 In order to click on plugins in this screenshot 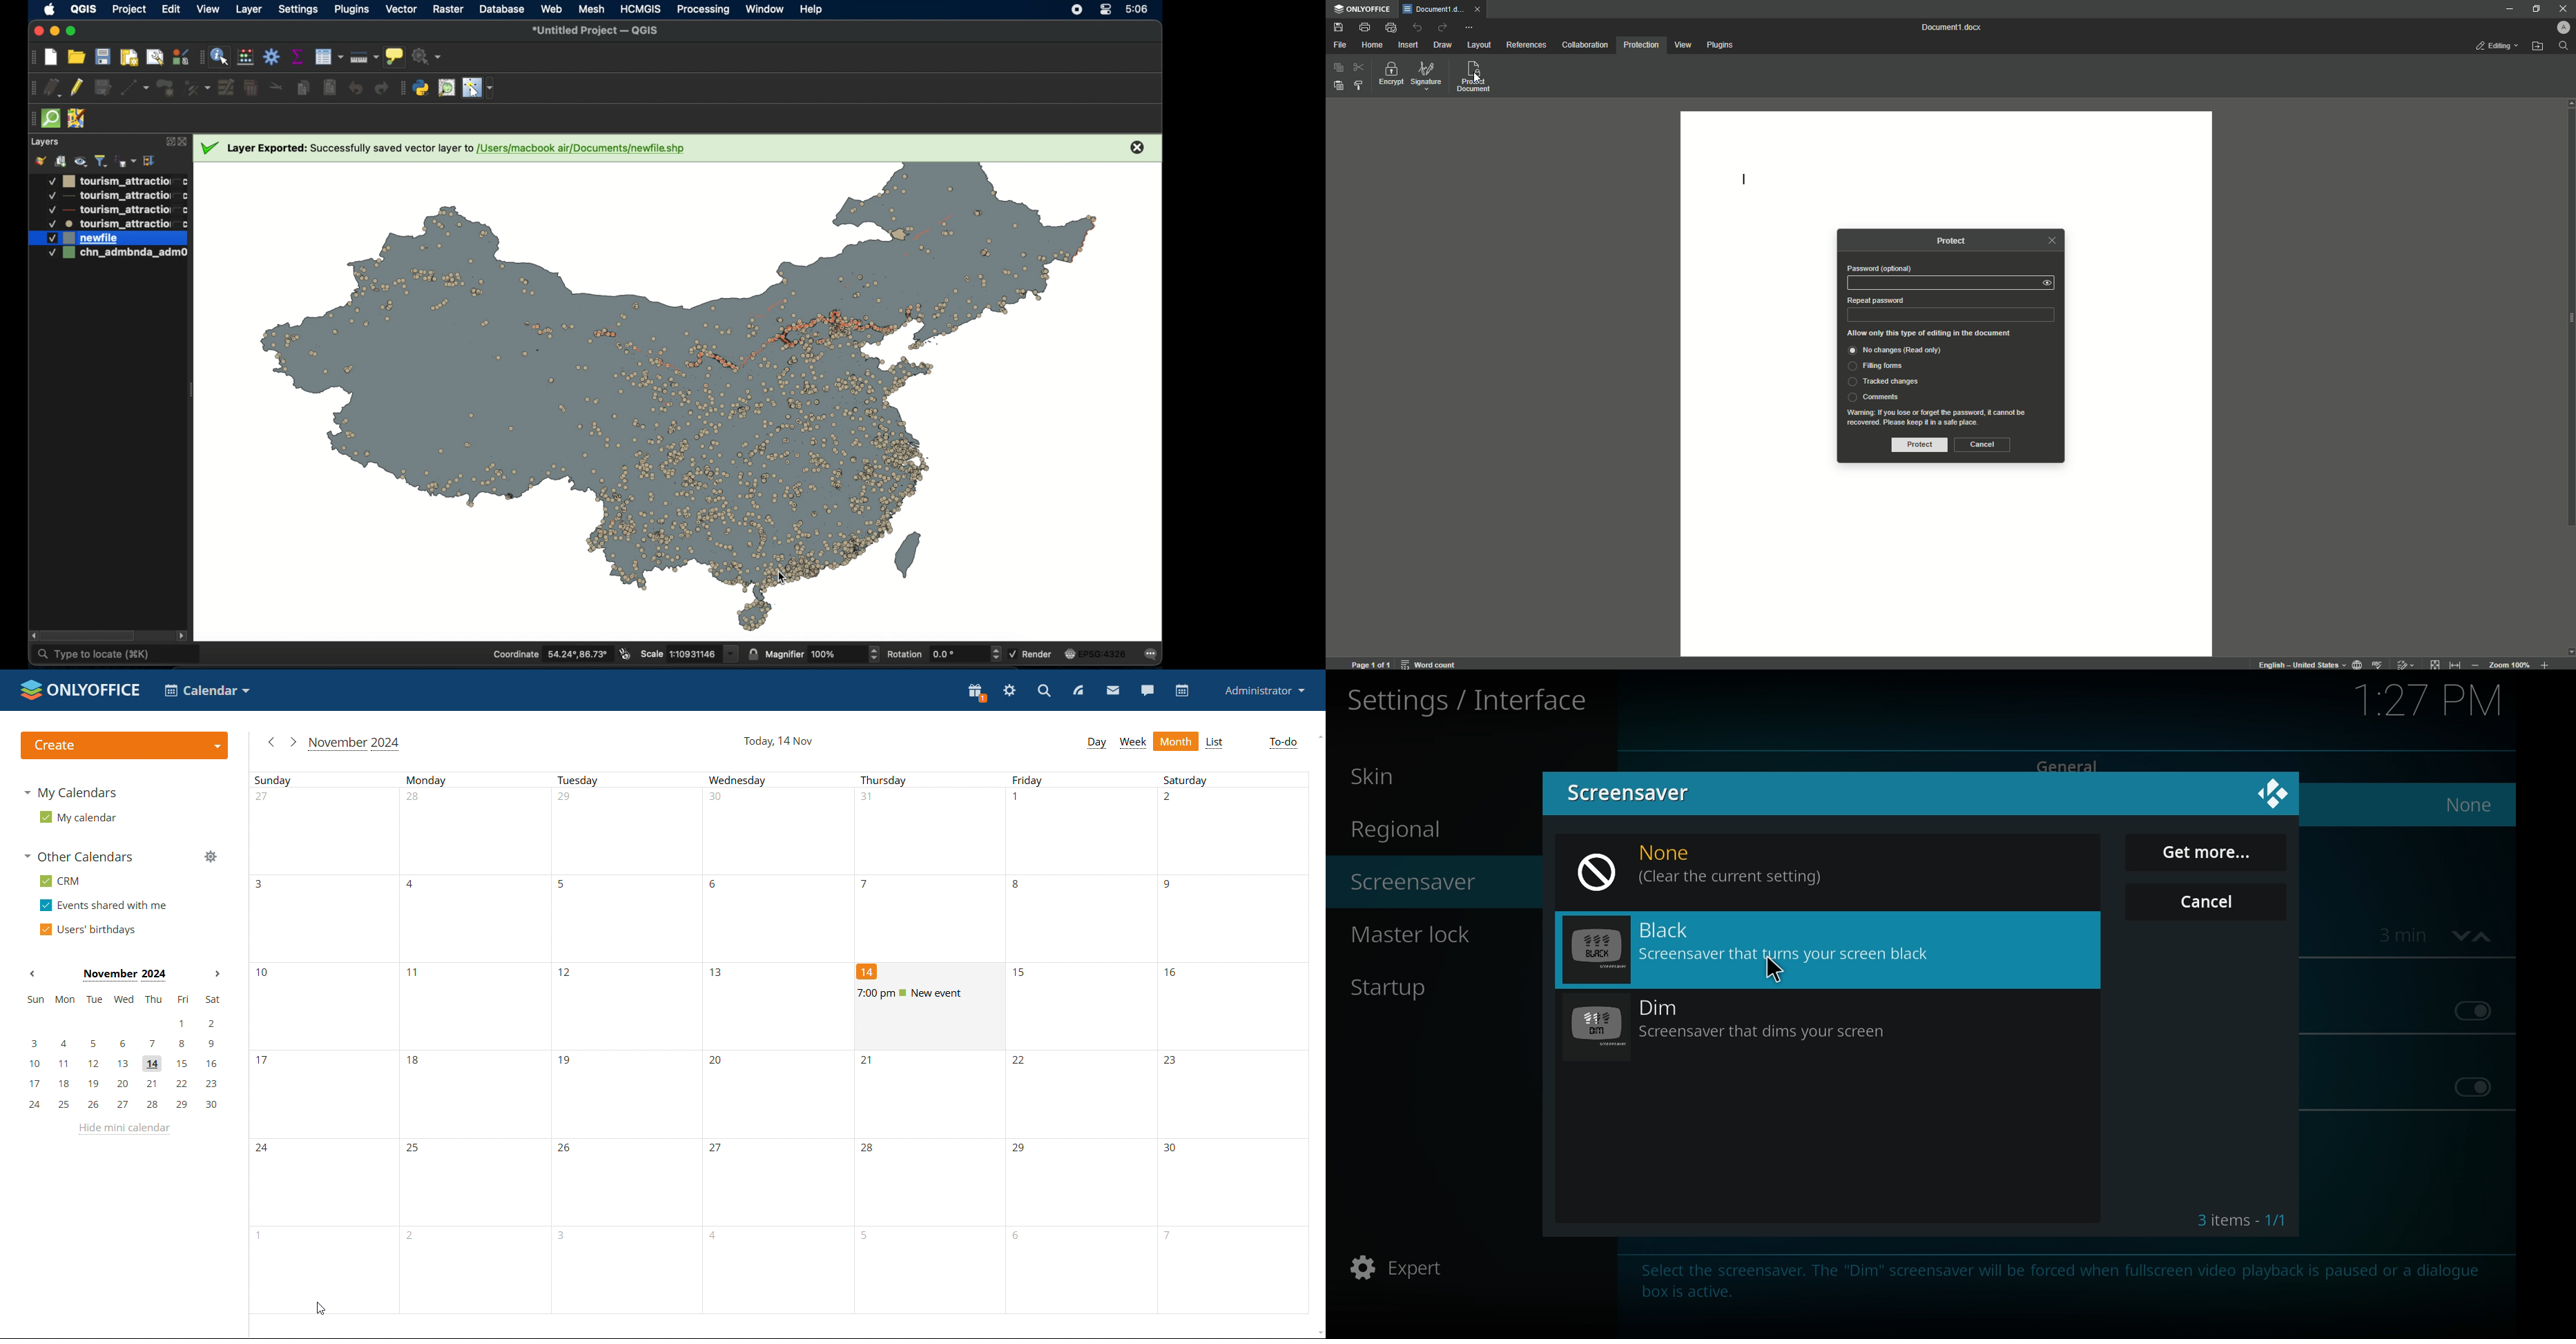, I will do `click(353, 10)`.